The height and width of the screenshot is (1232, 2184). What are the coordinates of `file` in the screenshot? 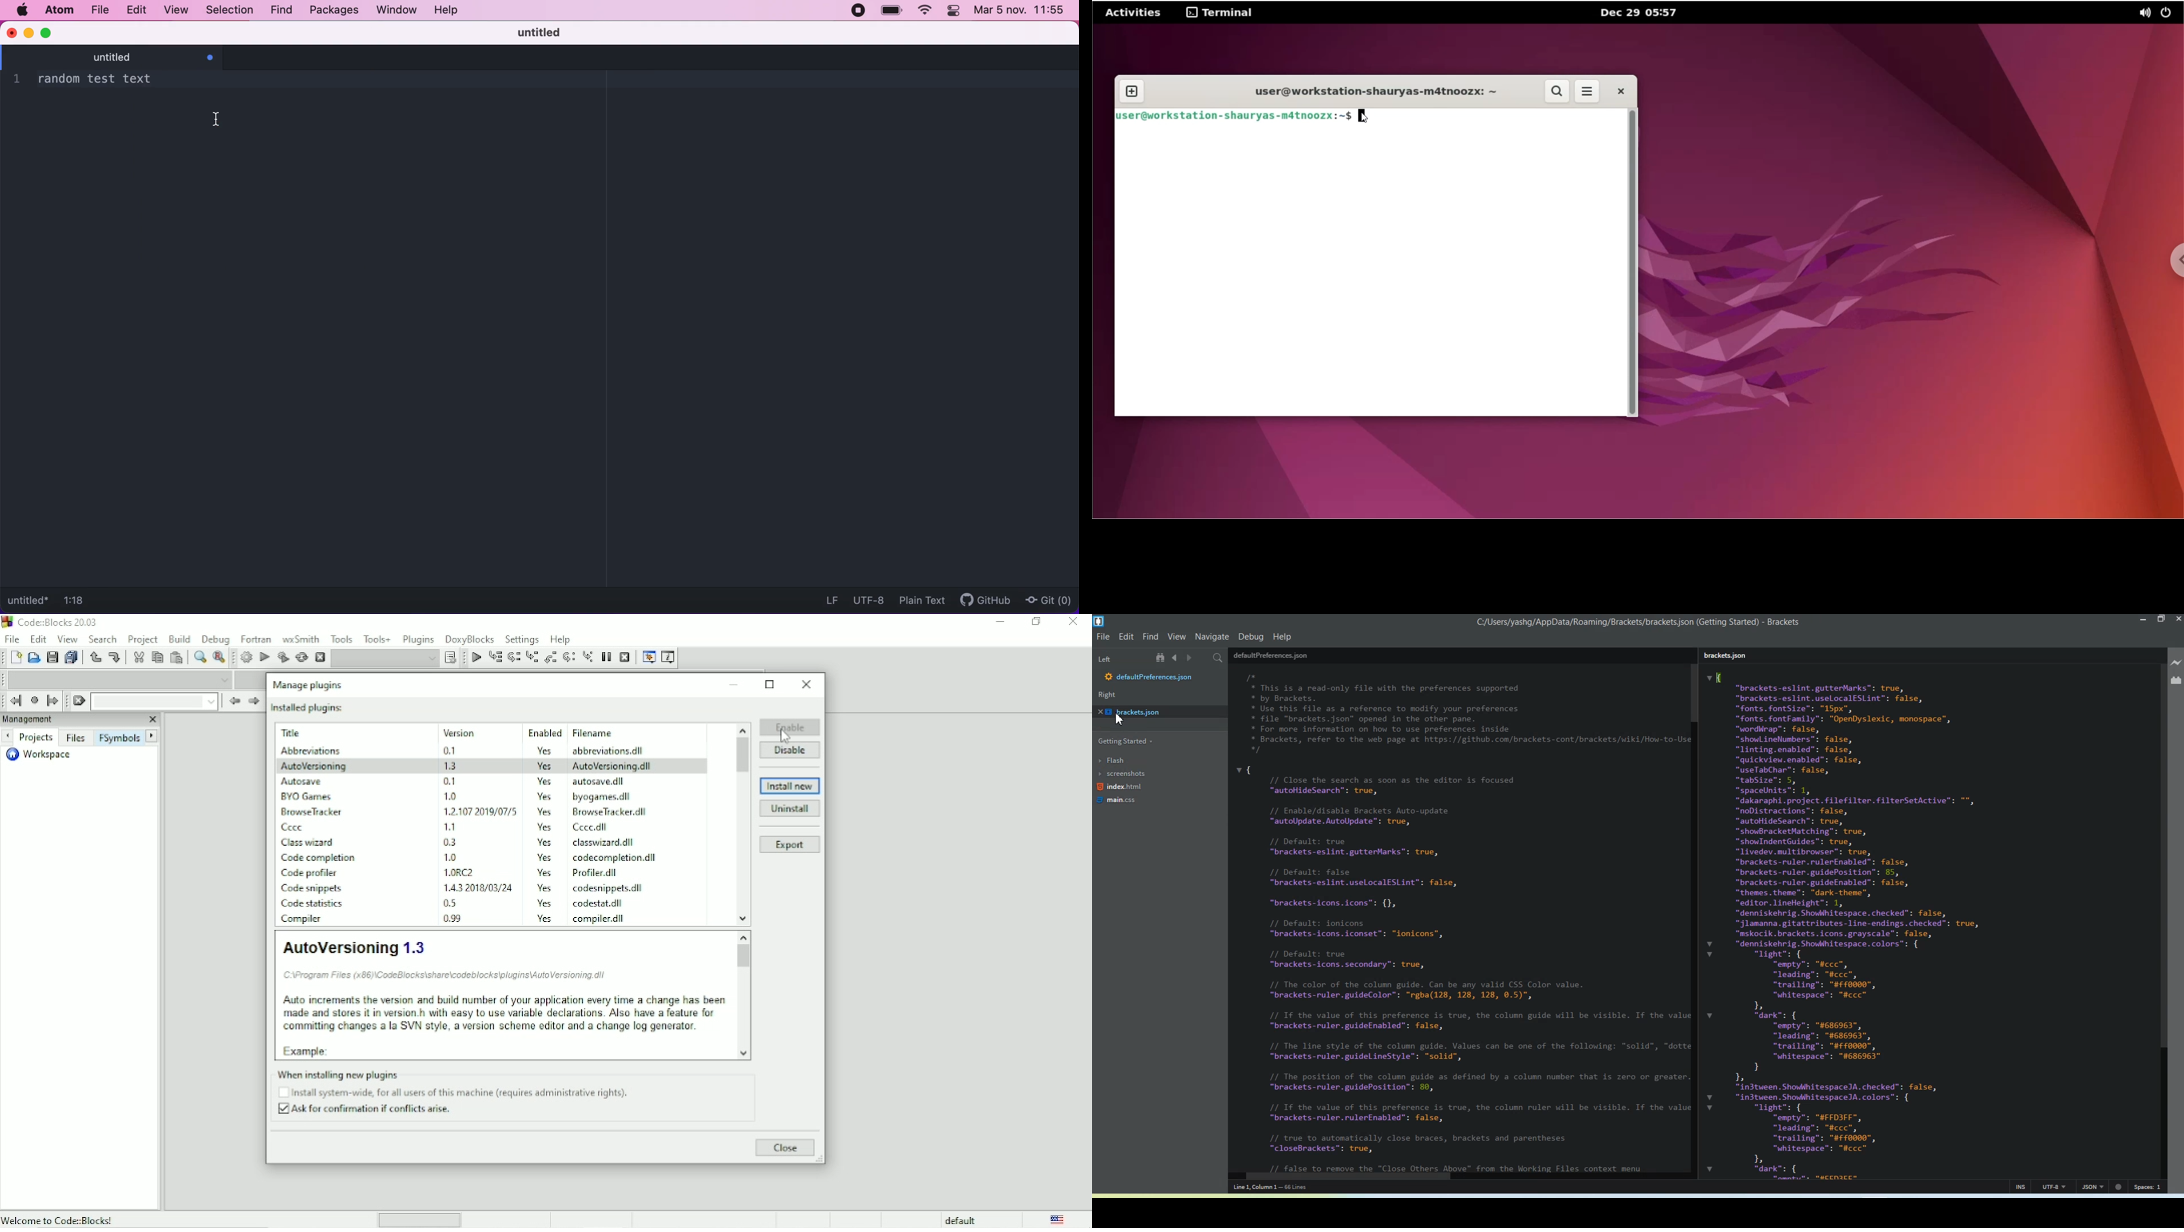 It's located at (606, 889).